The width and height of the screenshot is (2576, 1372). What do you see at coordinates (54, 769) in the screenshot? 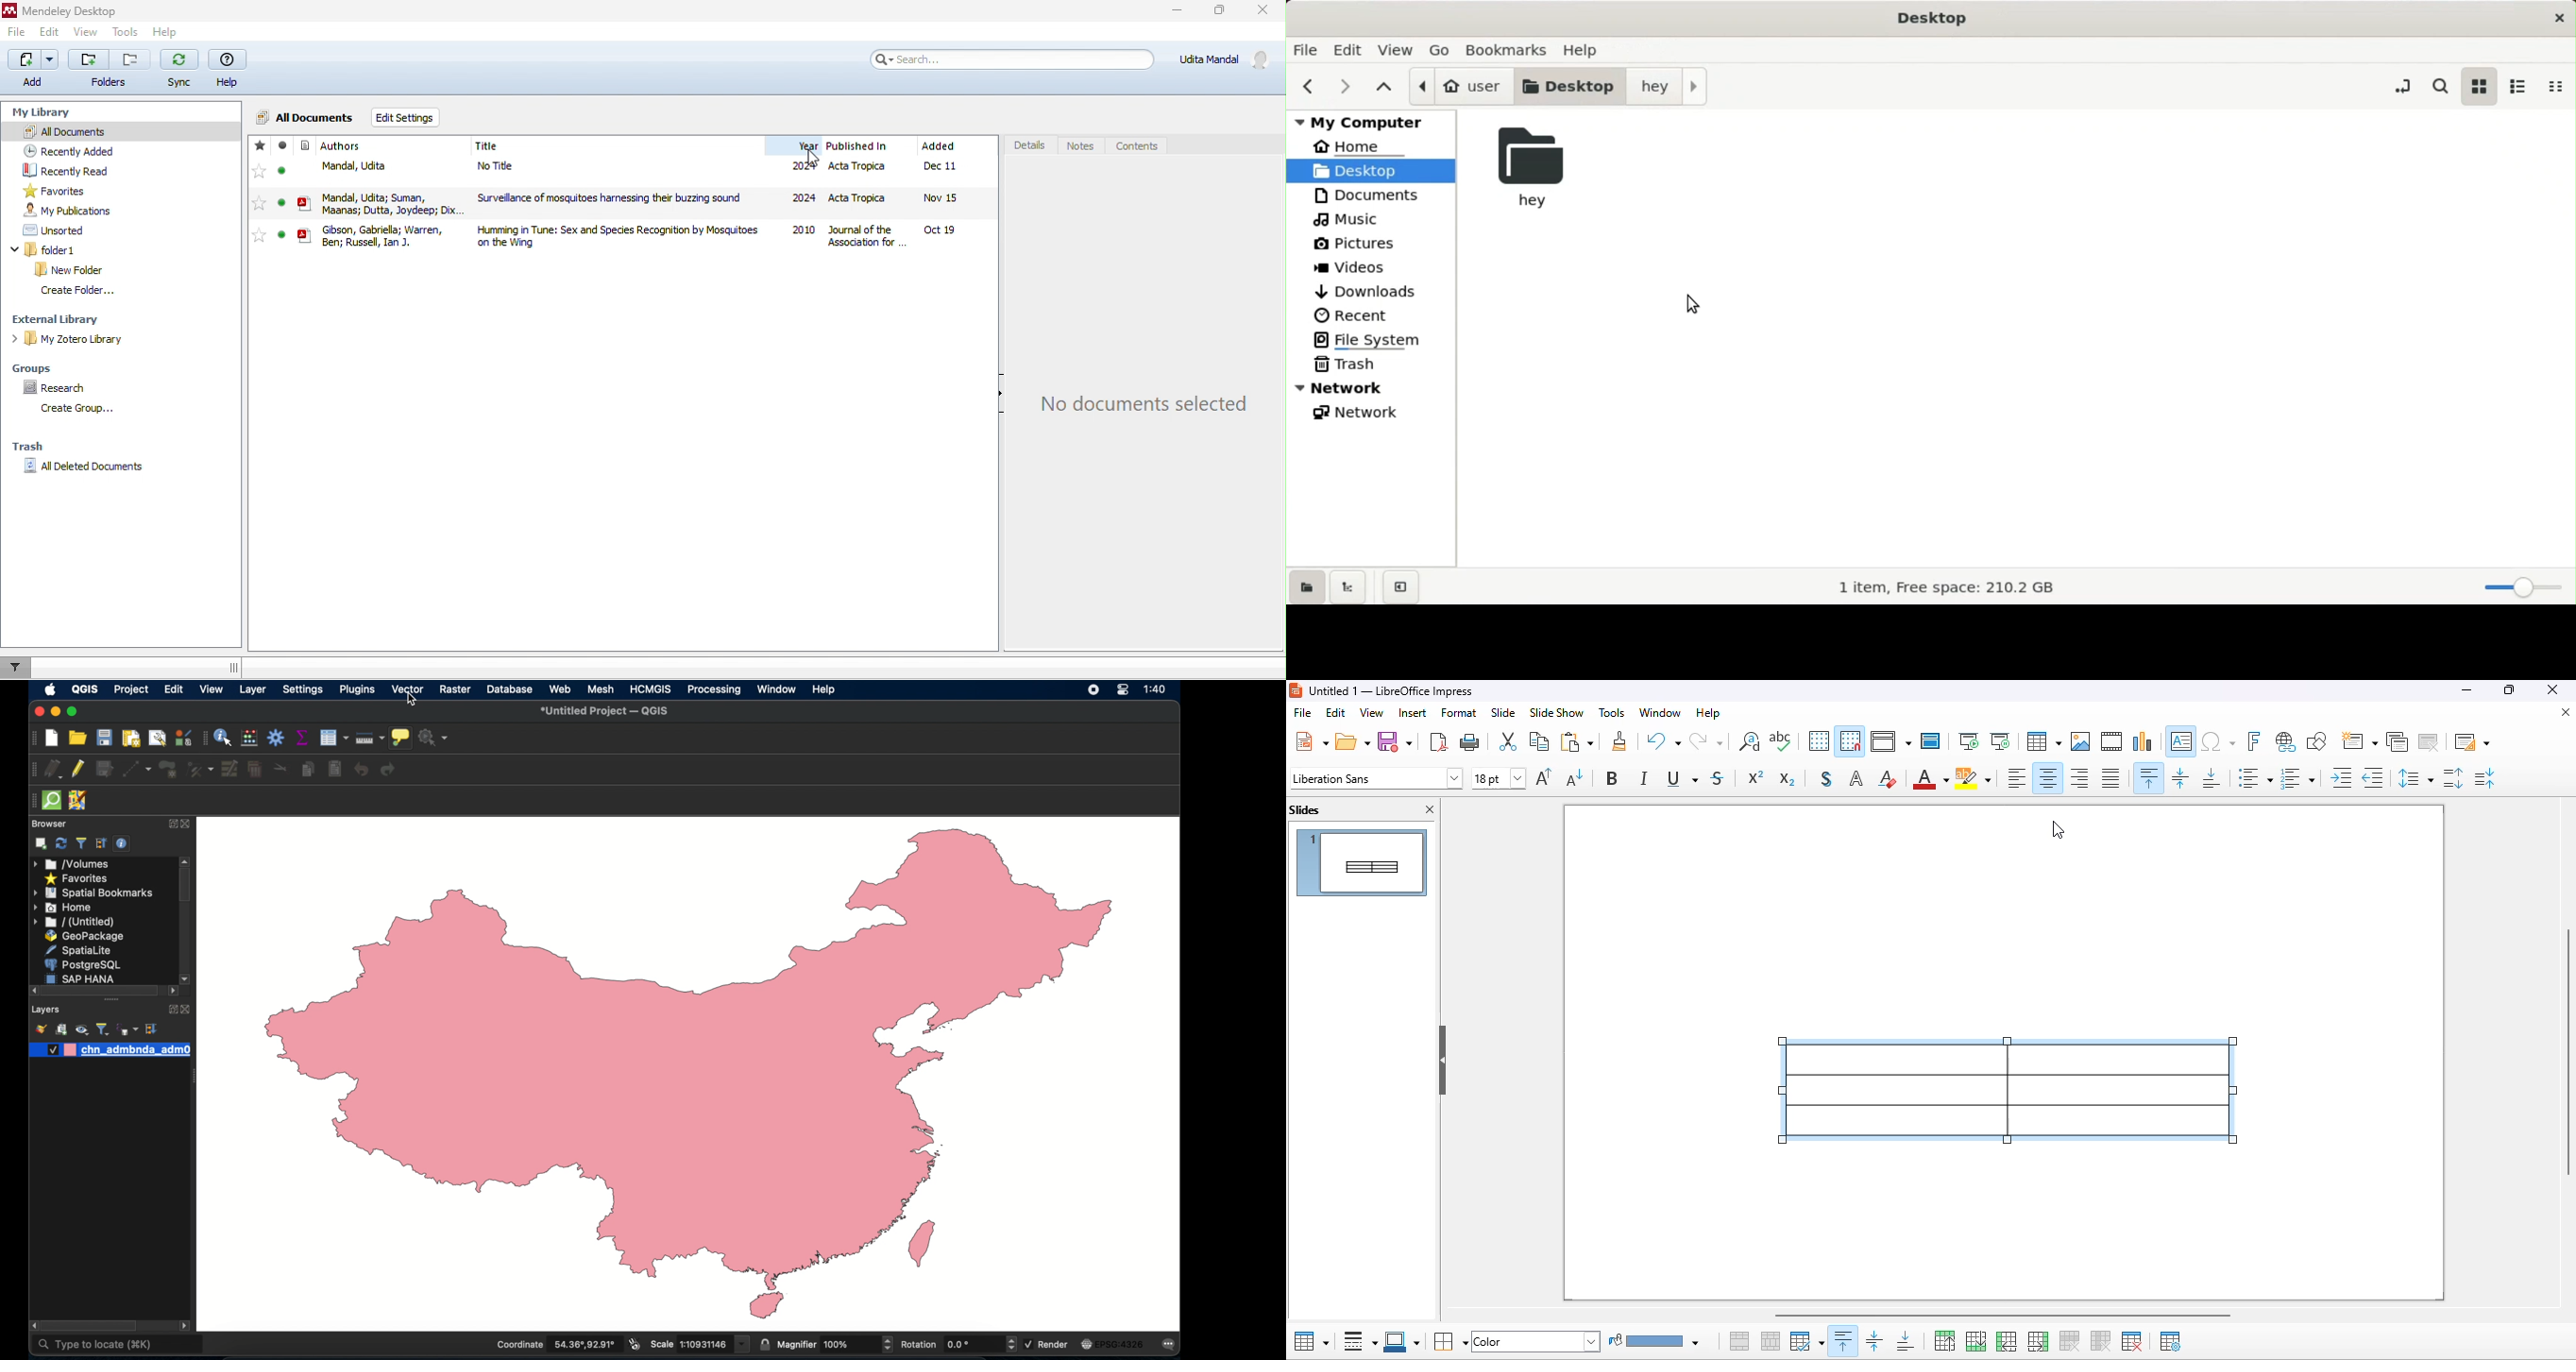
I see `current edits` at bounding box center [54, 769].